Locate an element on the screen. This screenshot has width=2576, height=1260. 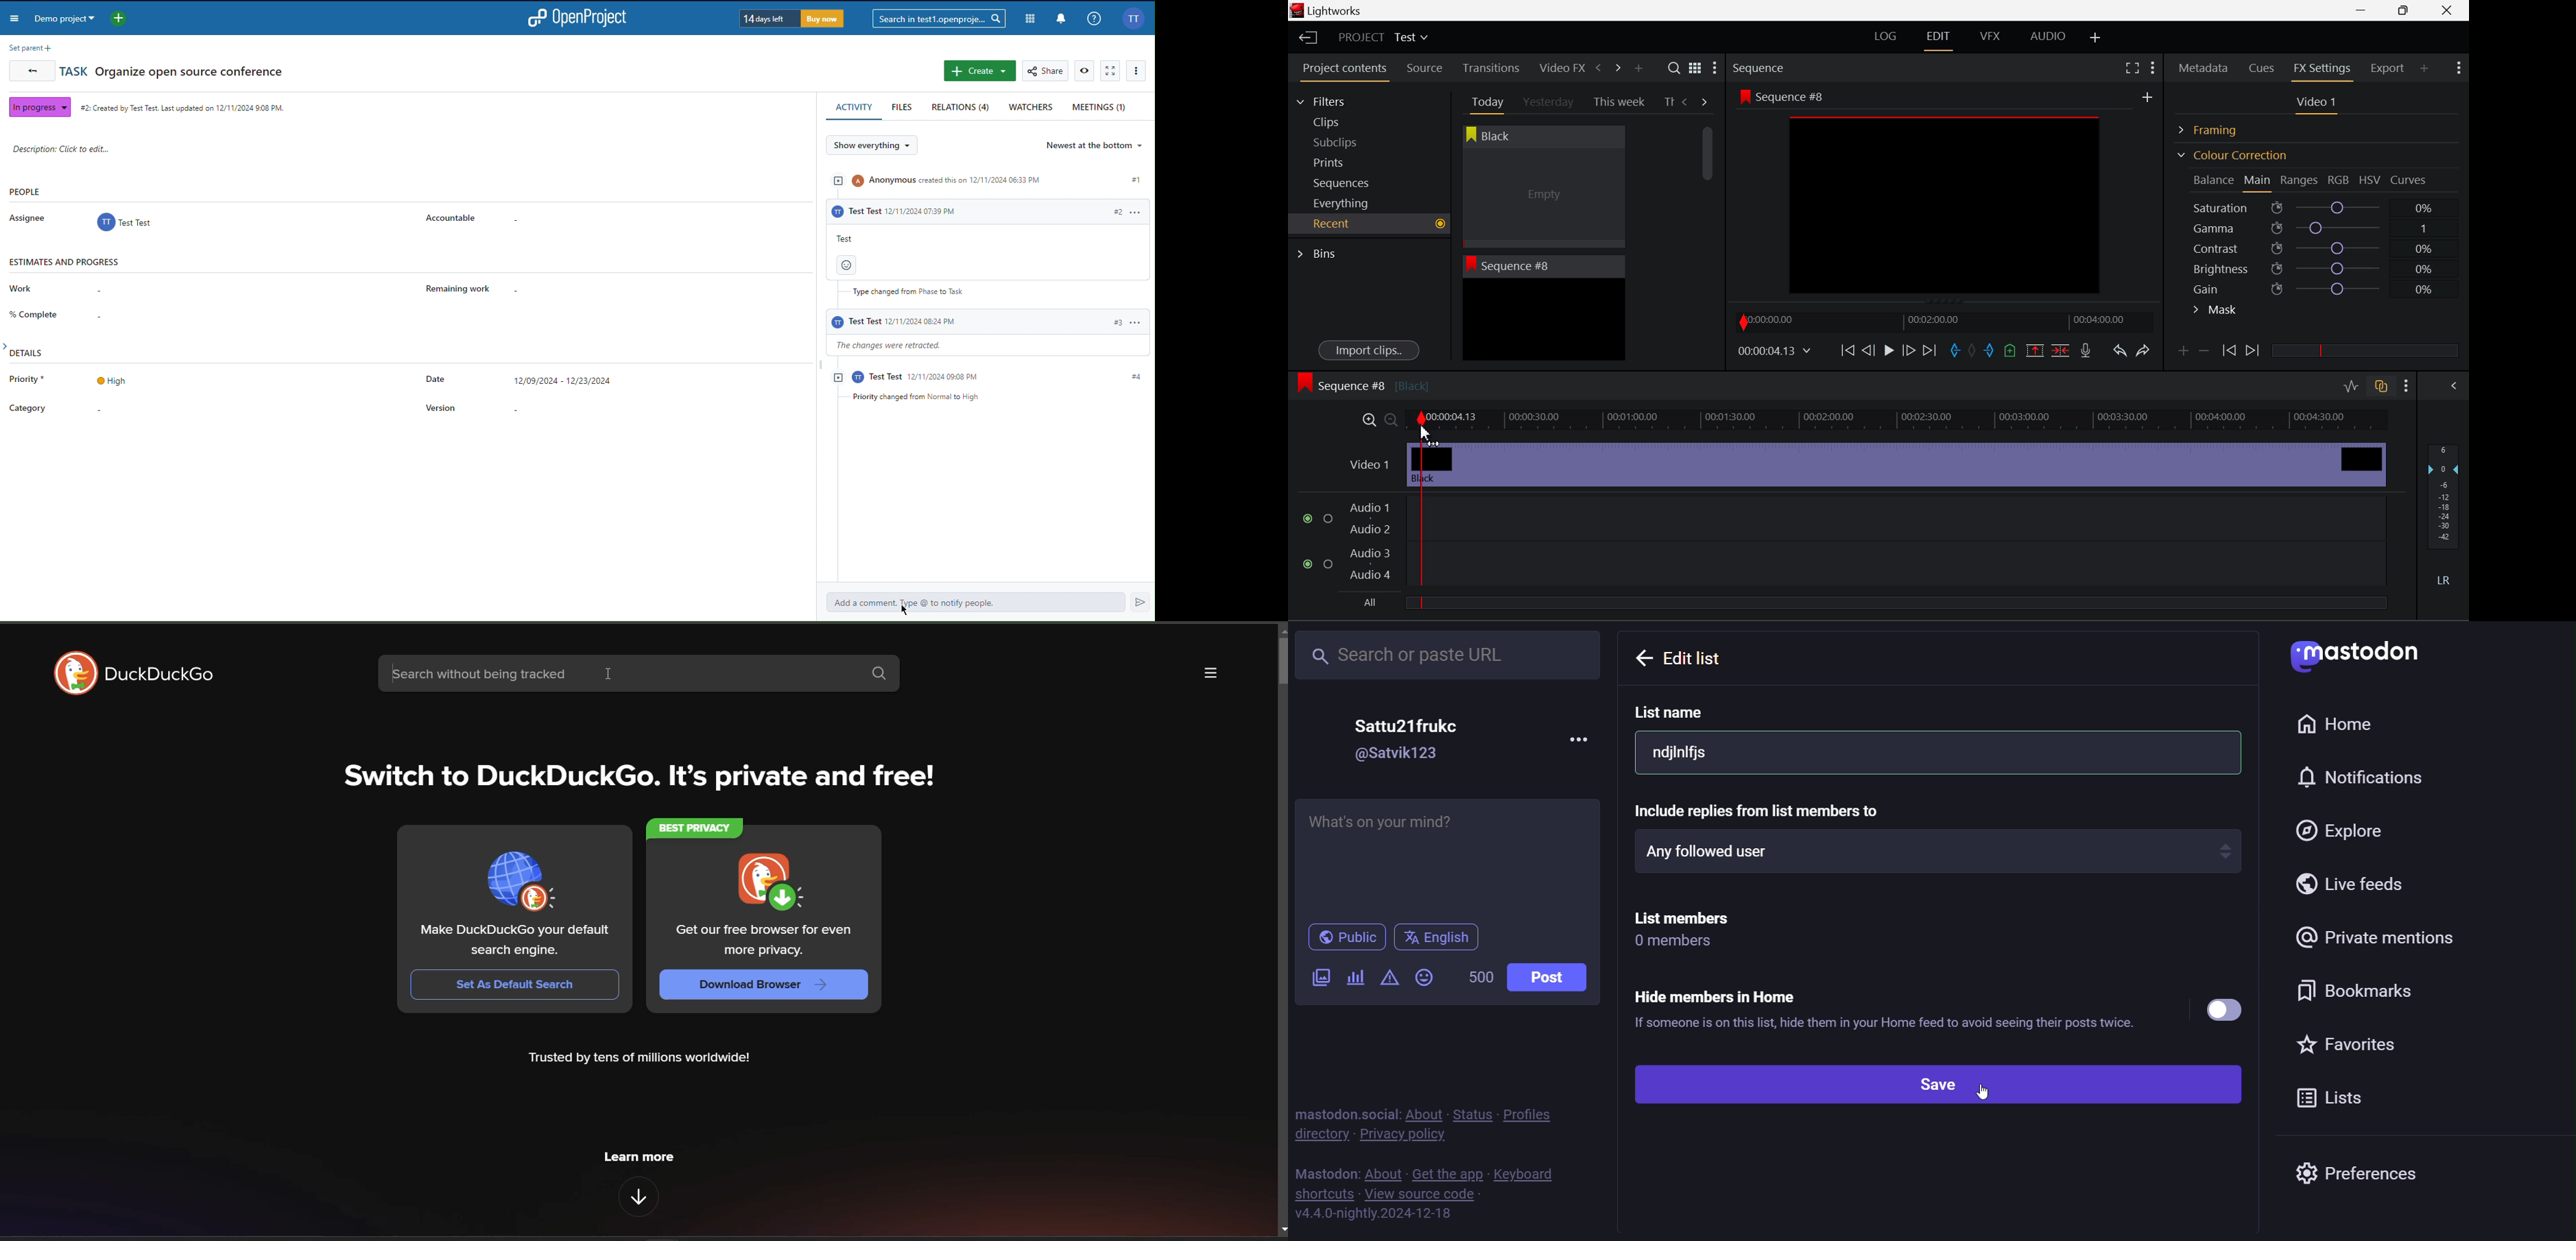
content warning is located at coordinates (1390, 980).